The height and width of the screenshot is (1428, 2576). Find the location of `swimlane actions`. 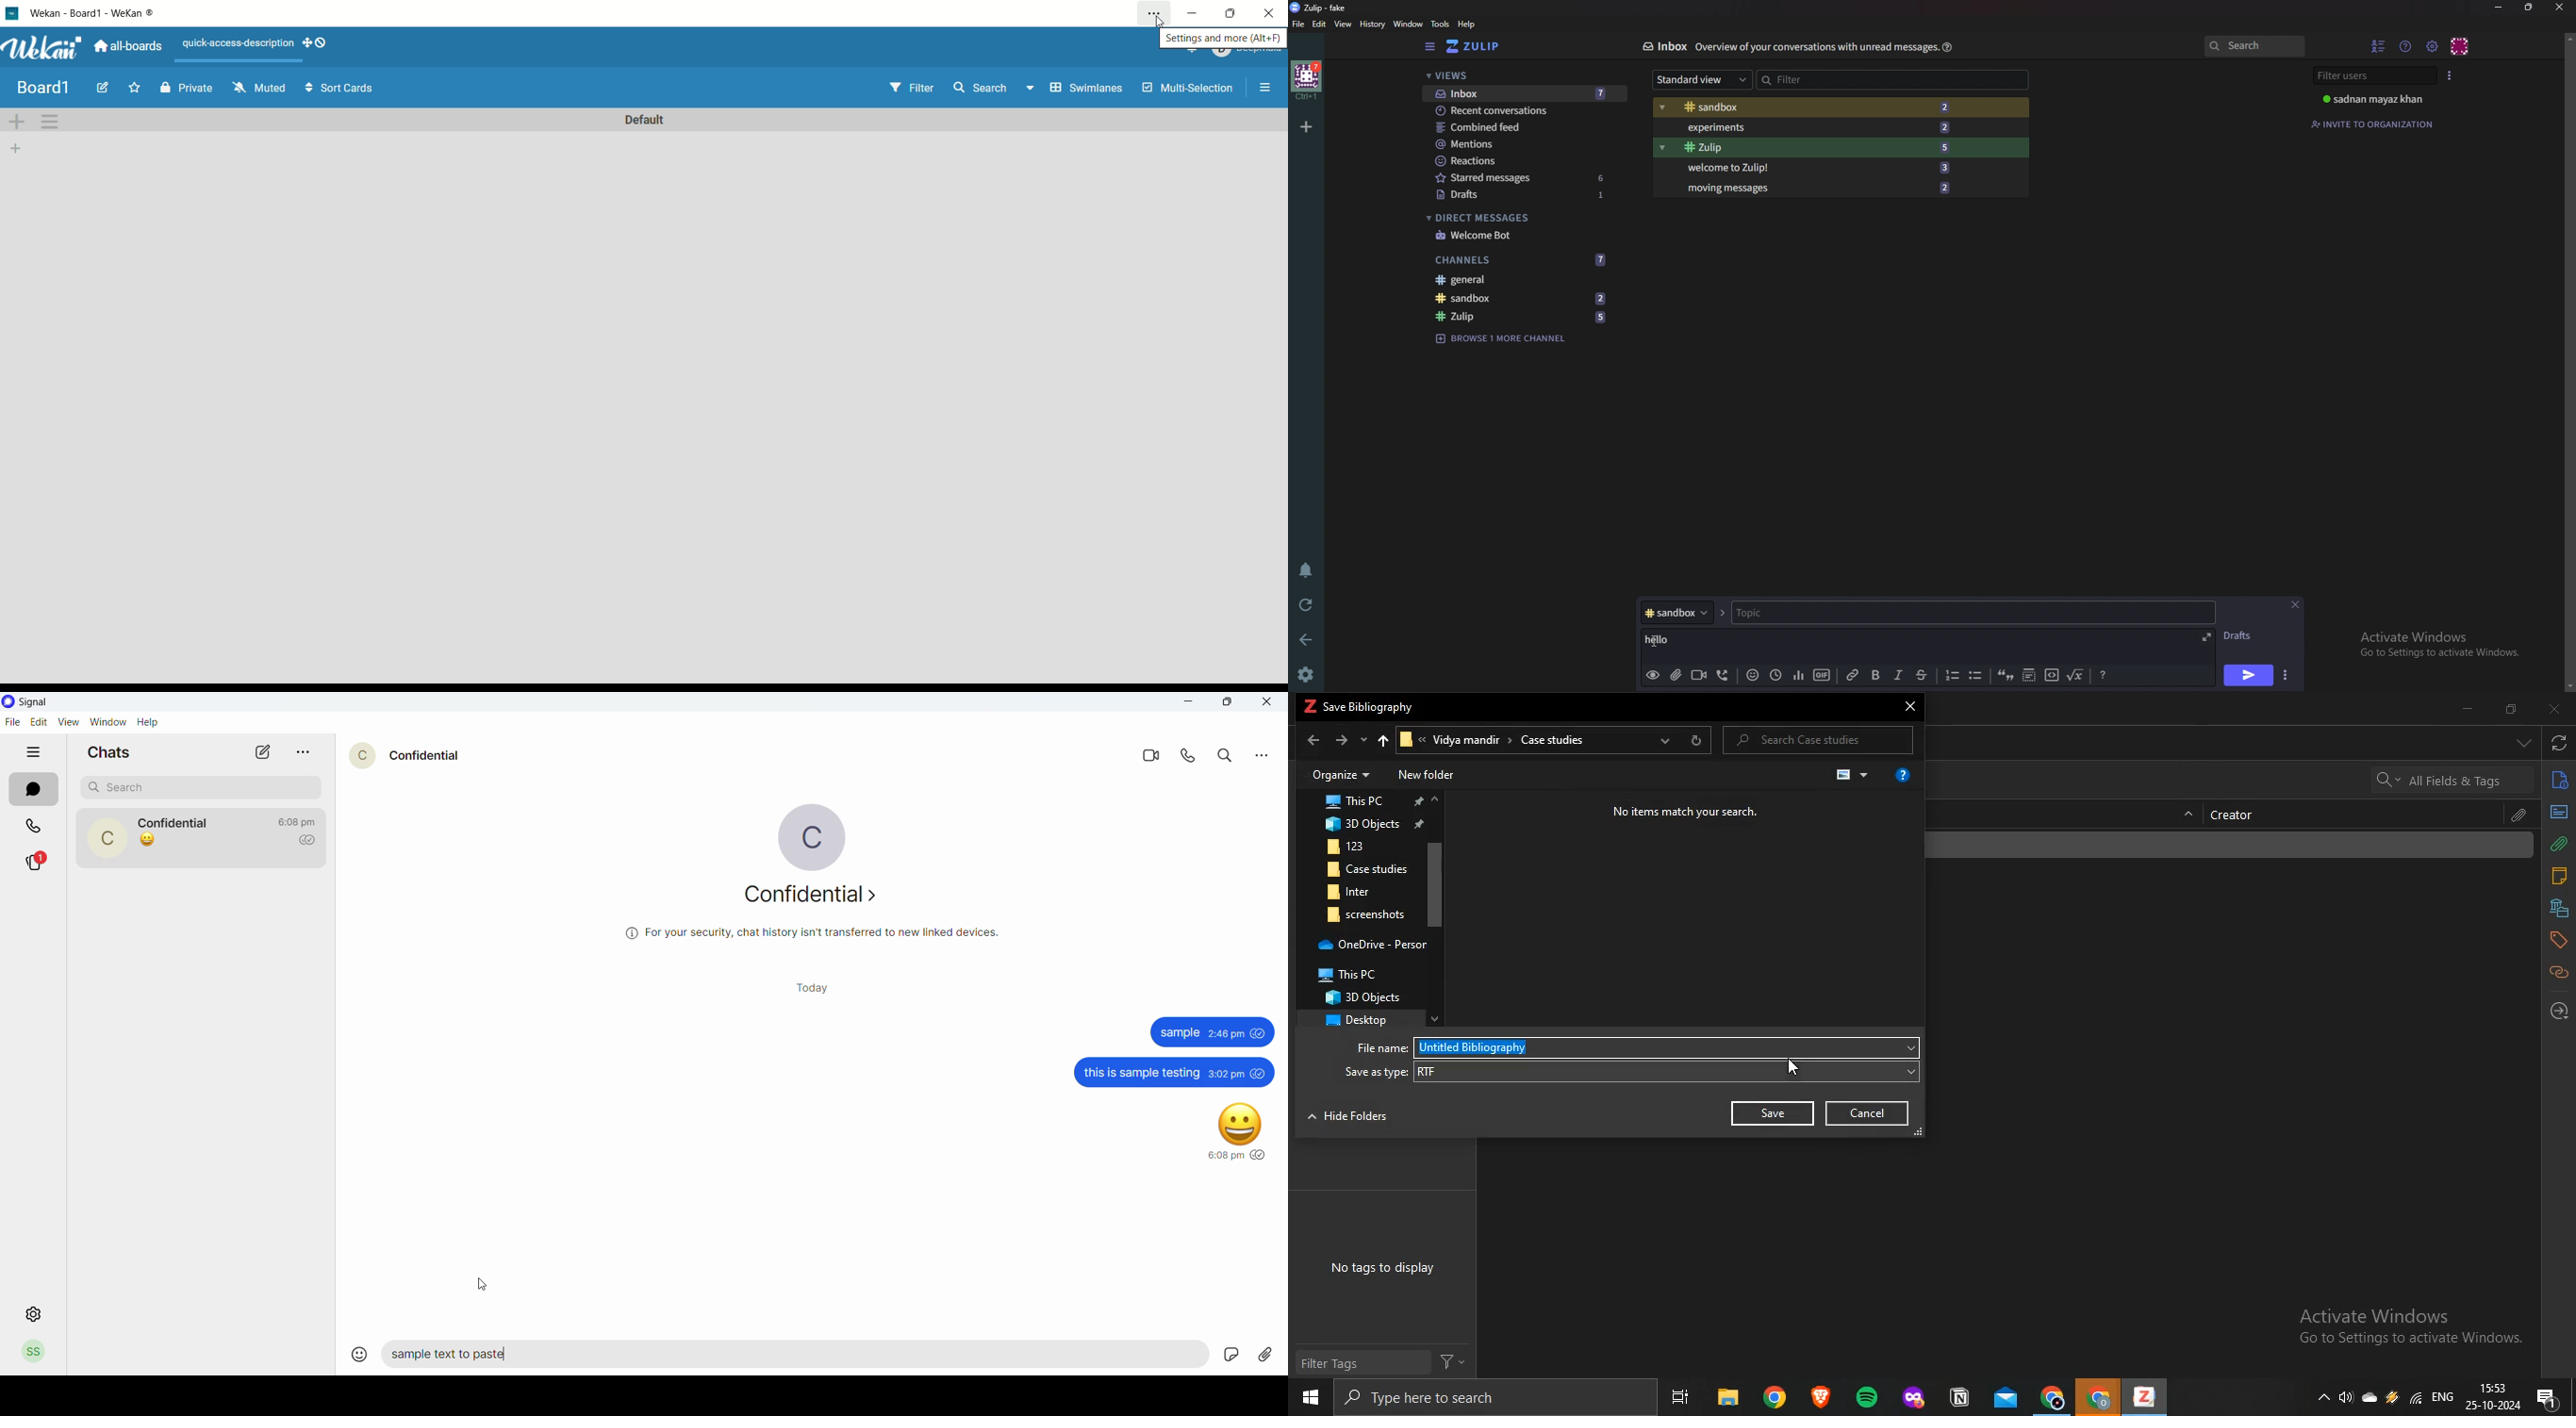

swimlane actions is located at coordinates (50, 123).